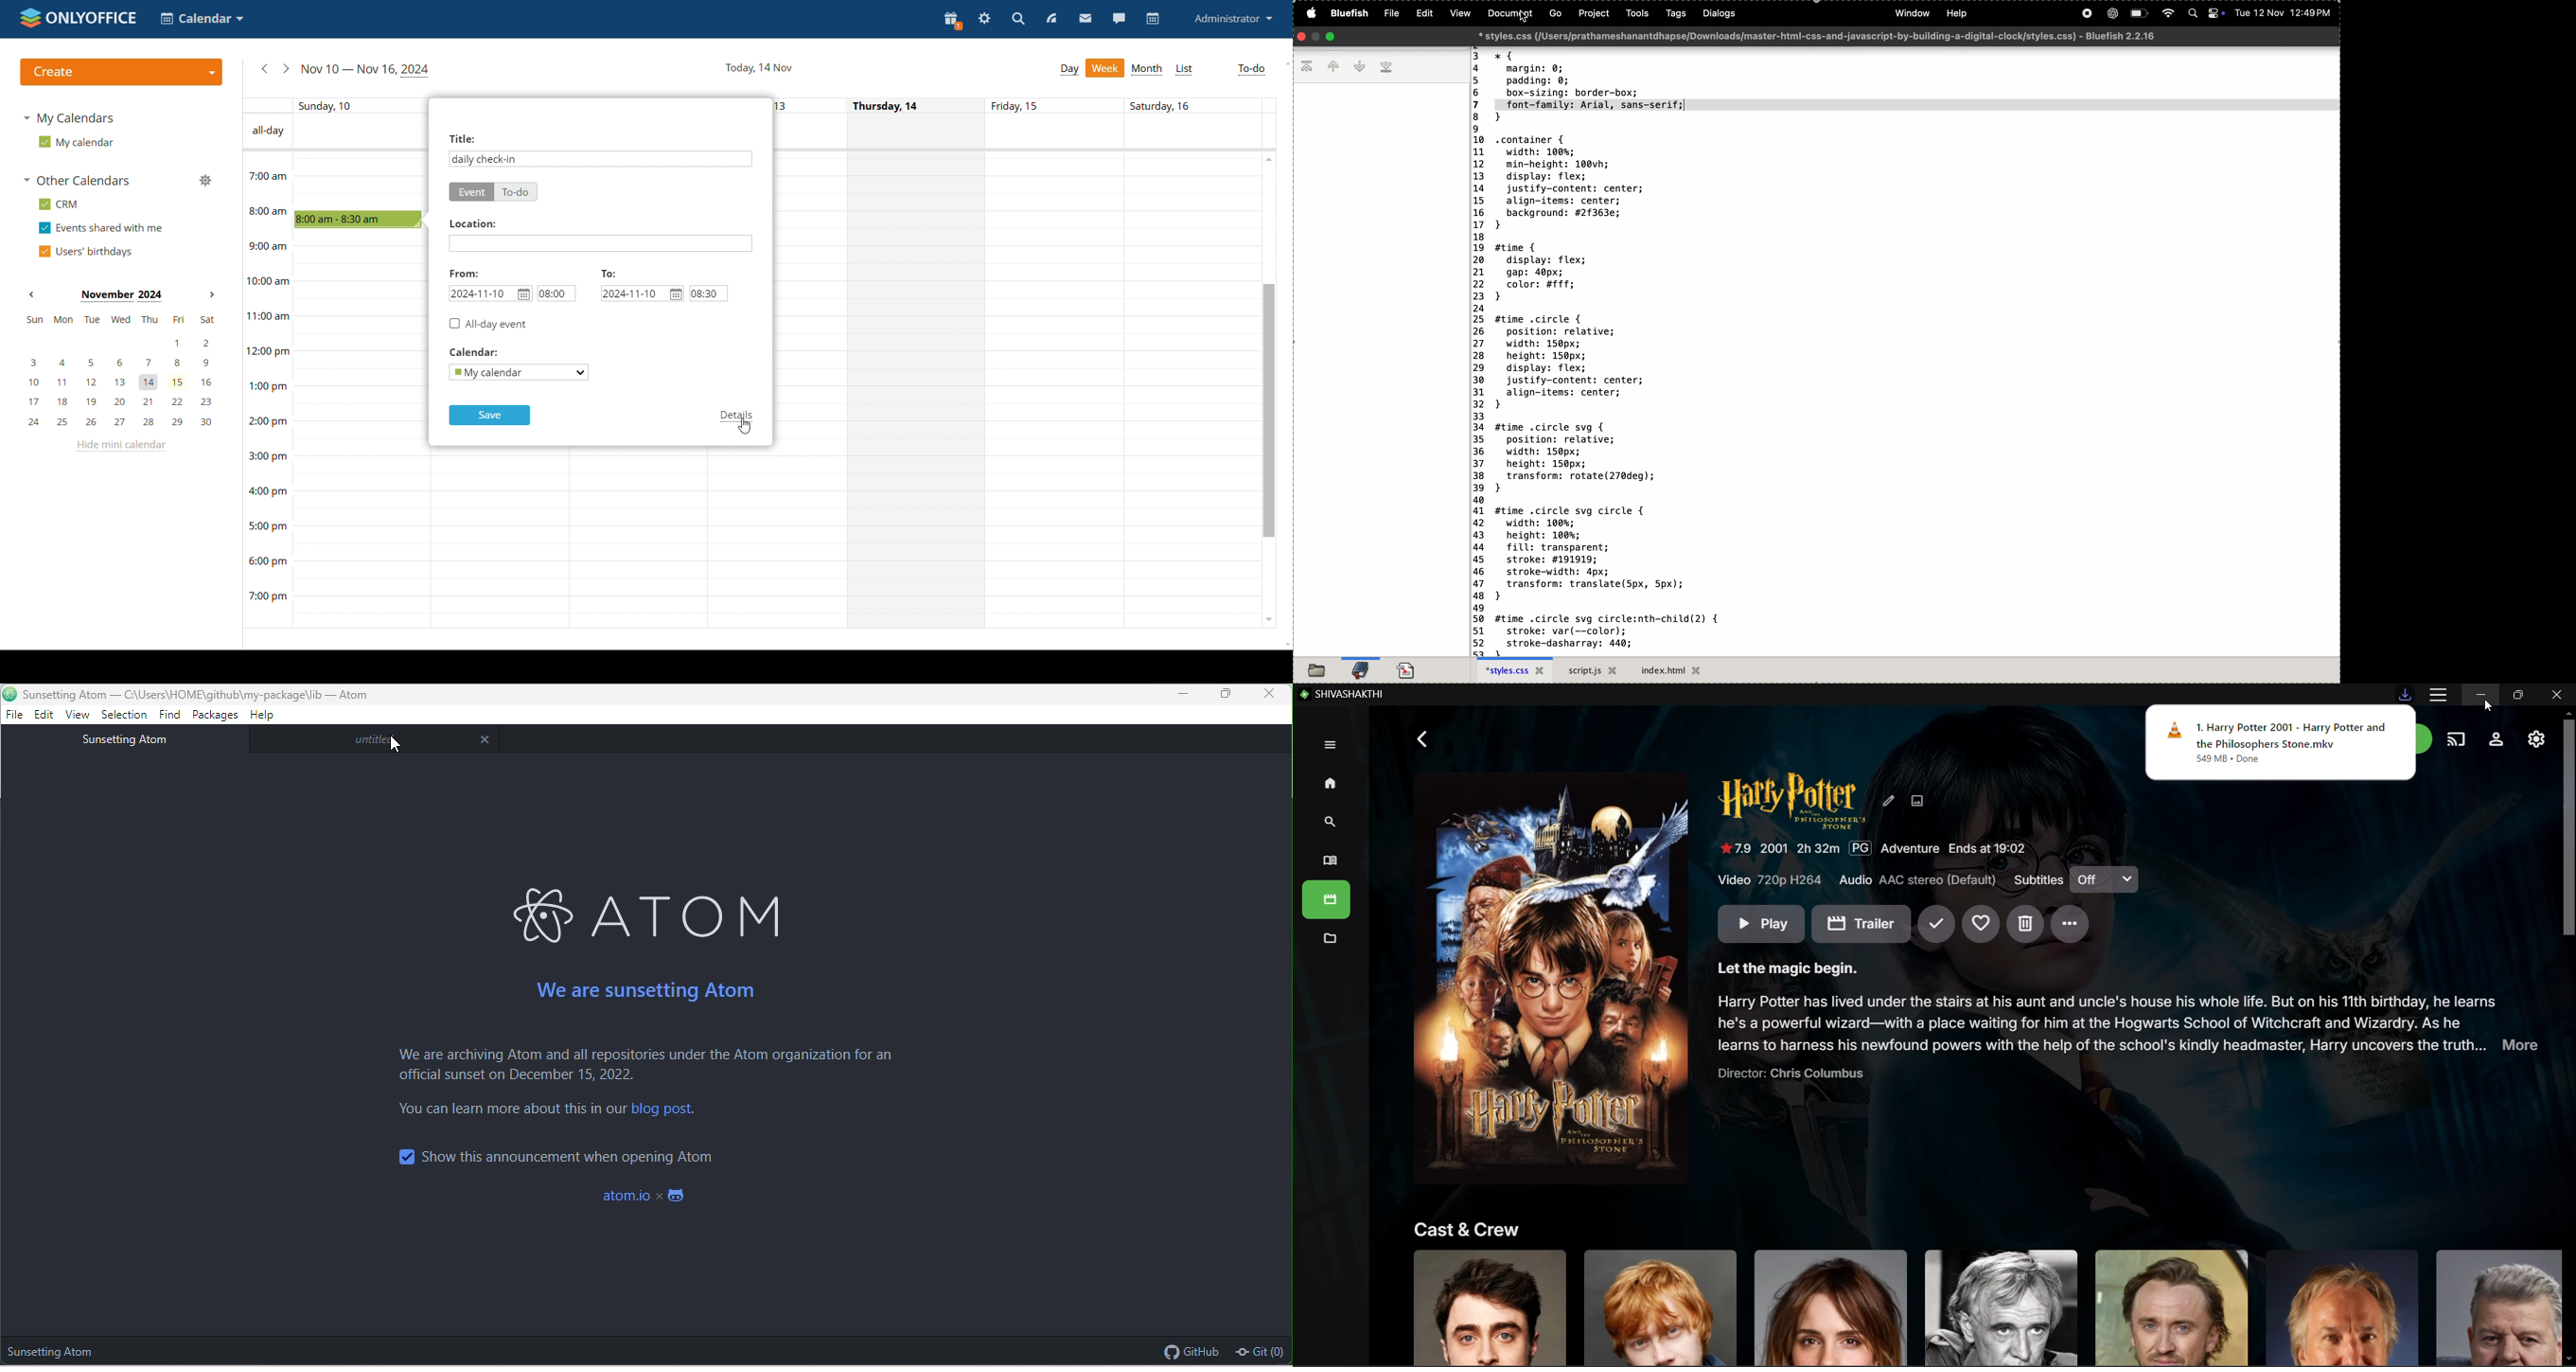 Image resolution: width=2576 pixels, height=1372 pixels. Describe the element at coordinates (485, 159) in the screenshot. I see `event name added` at that location.